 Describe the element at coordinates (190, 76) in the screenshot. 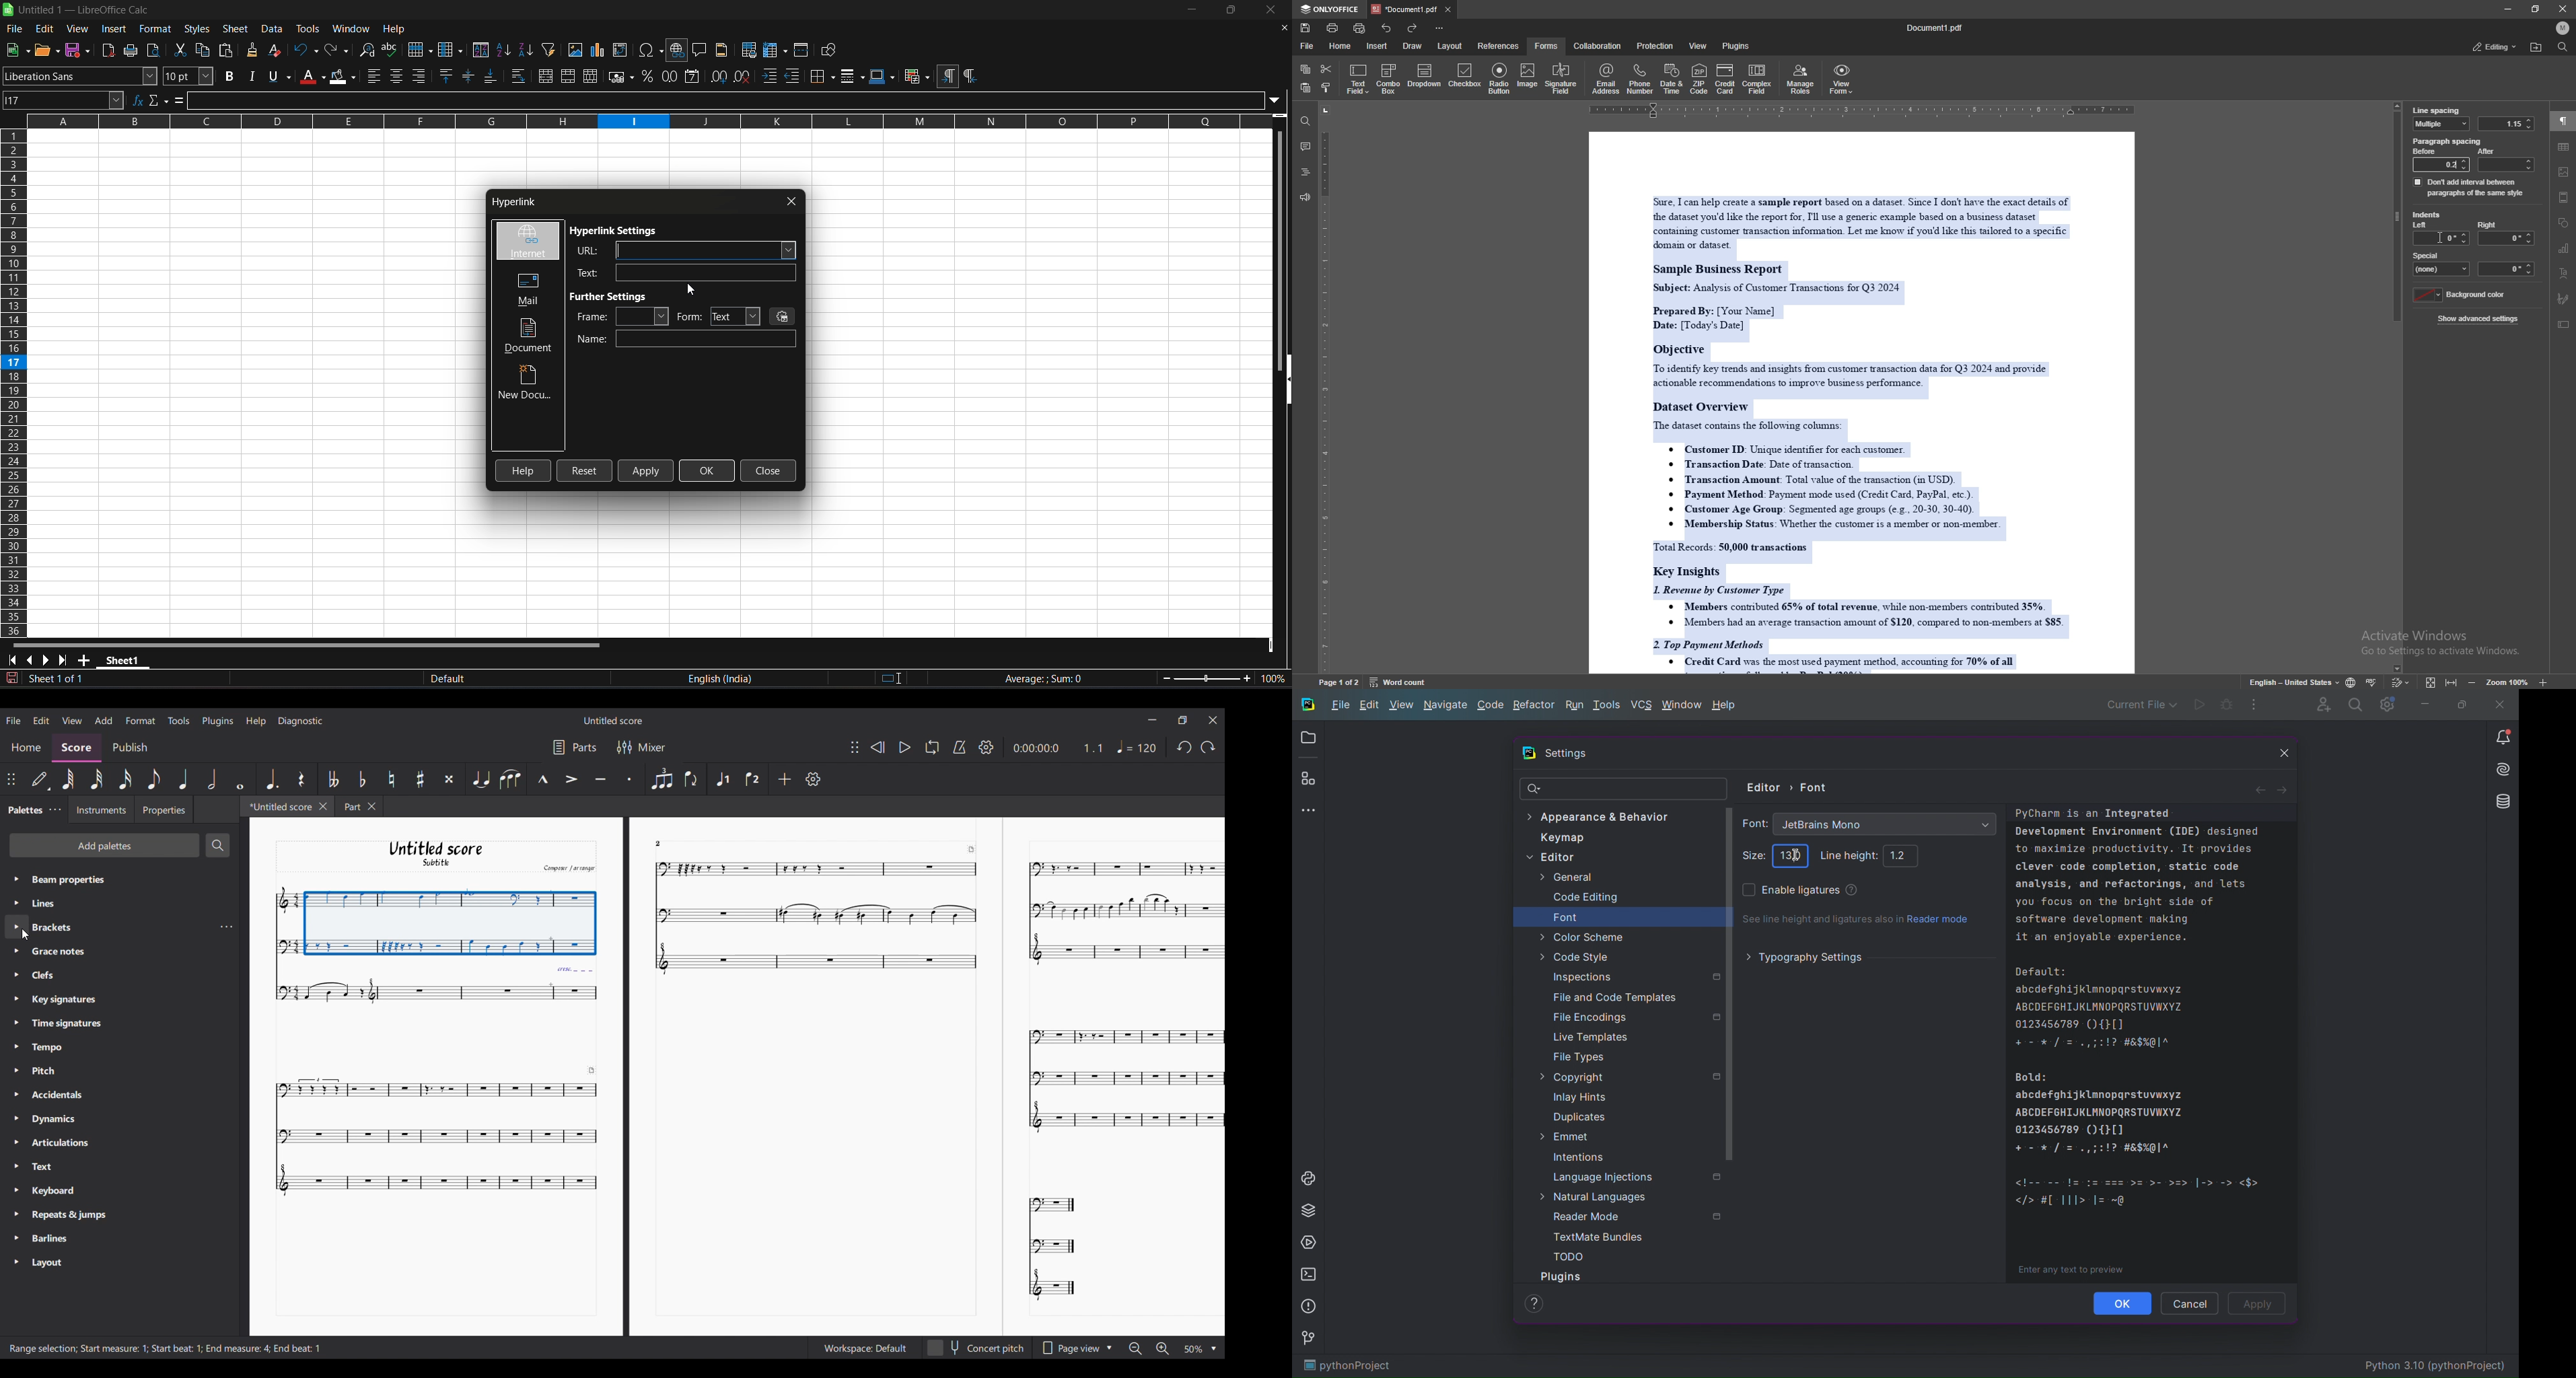

I see `font size` at that location.